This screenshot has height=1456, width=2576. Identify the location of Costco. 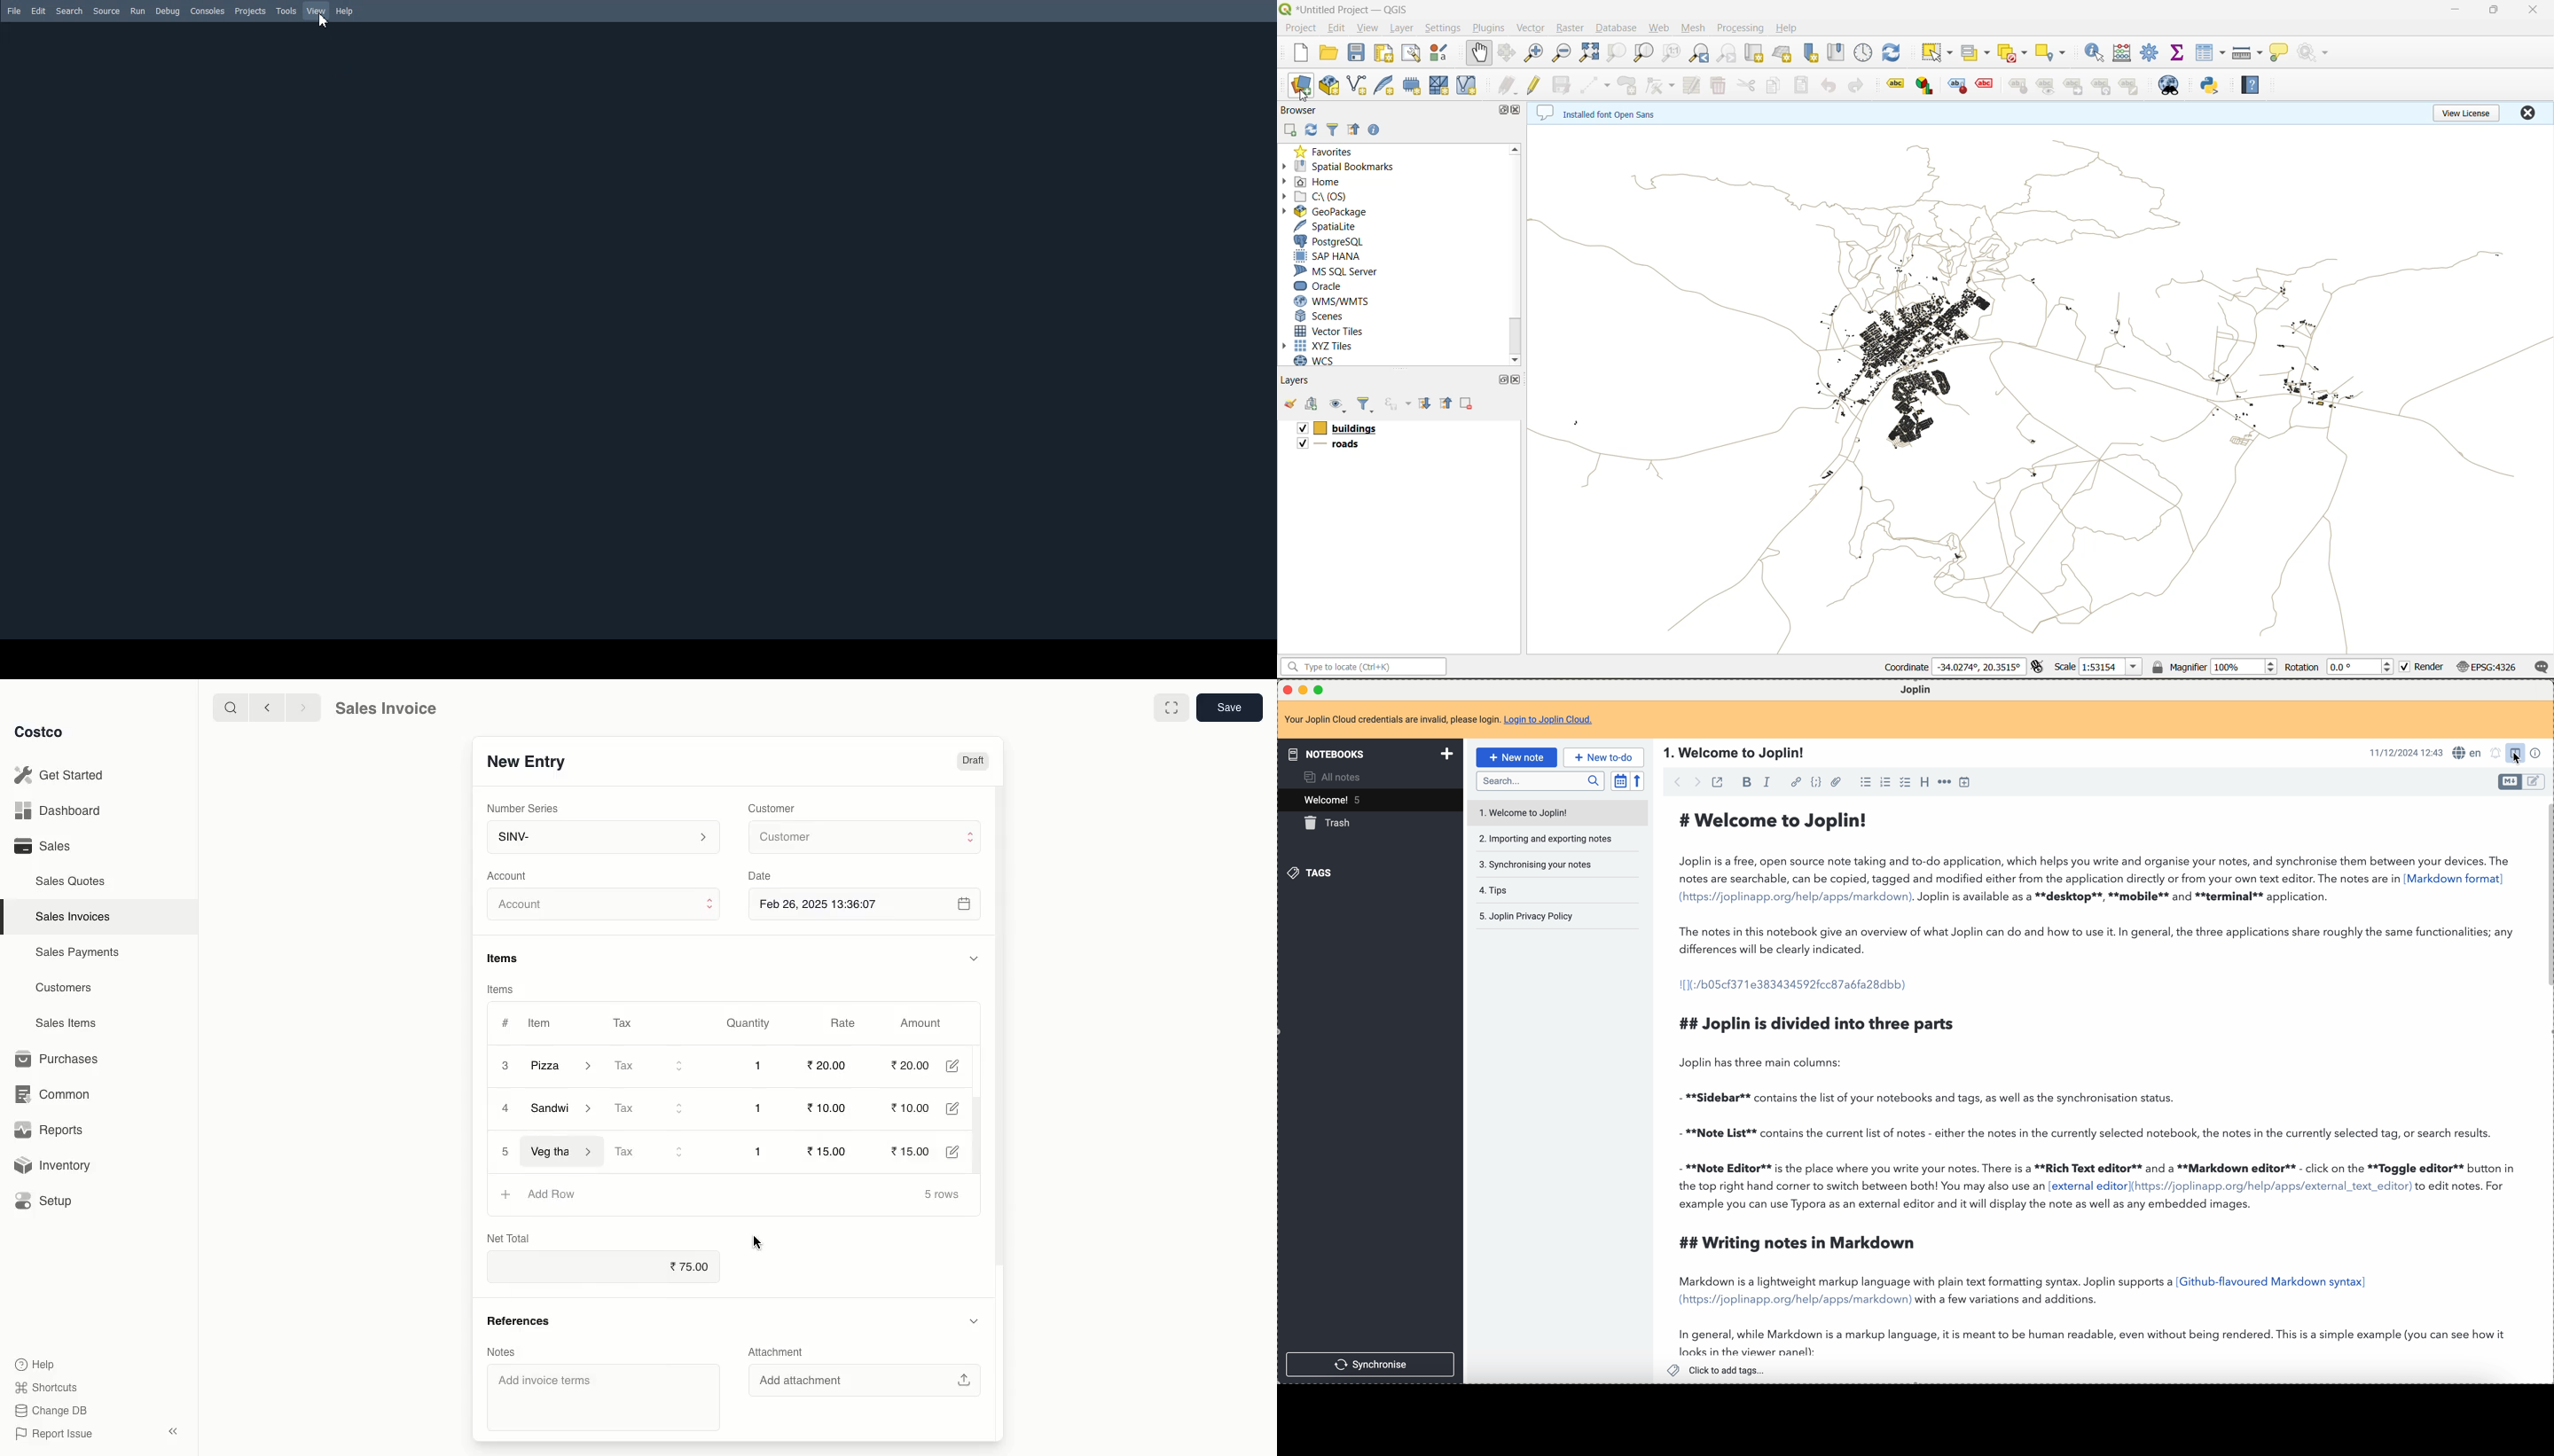
(43, 732).